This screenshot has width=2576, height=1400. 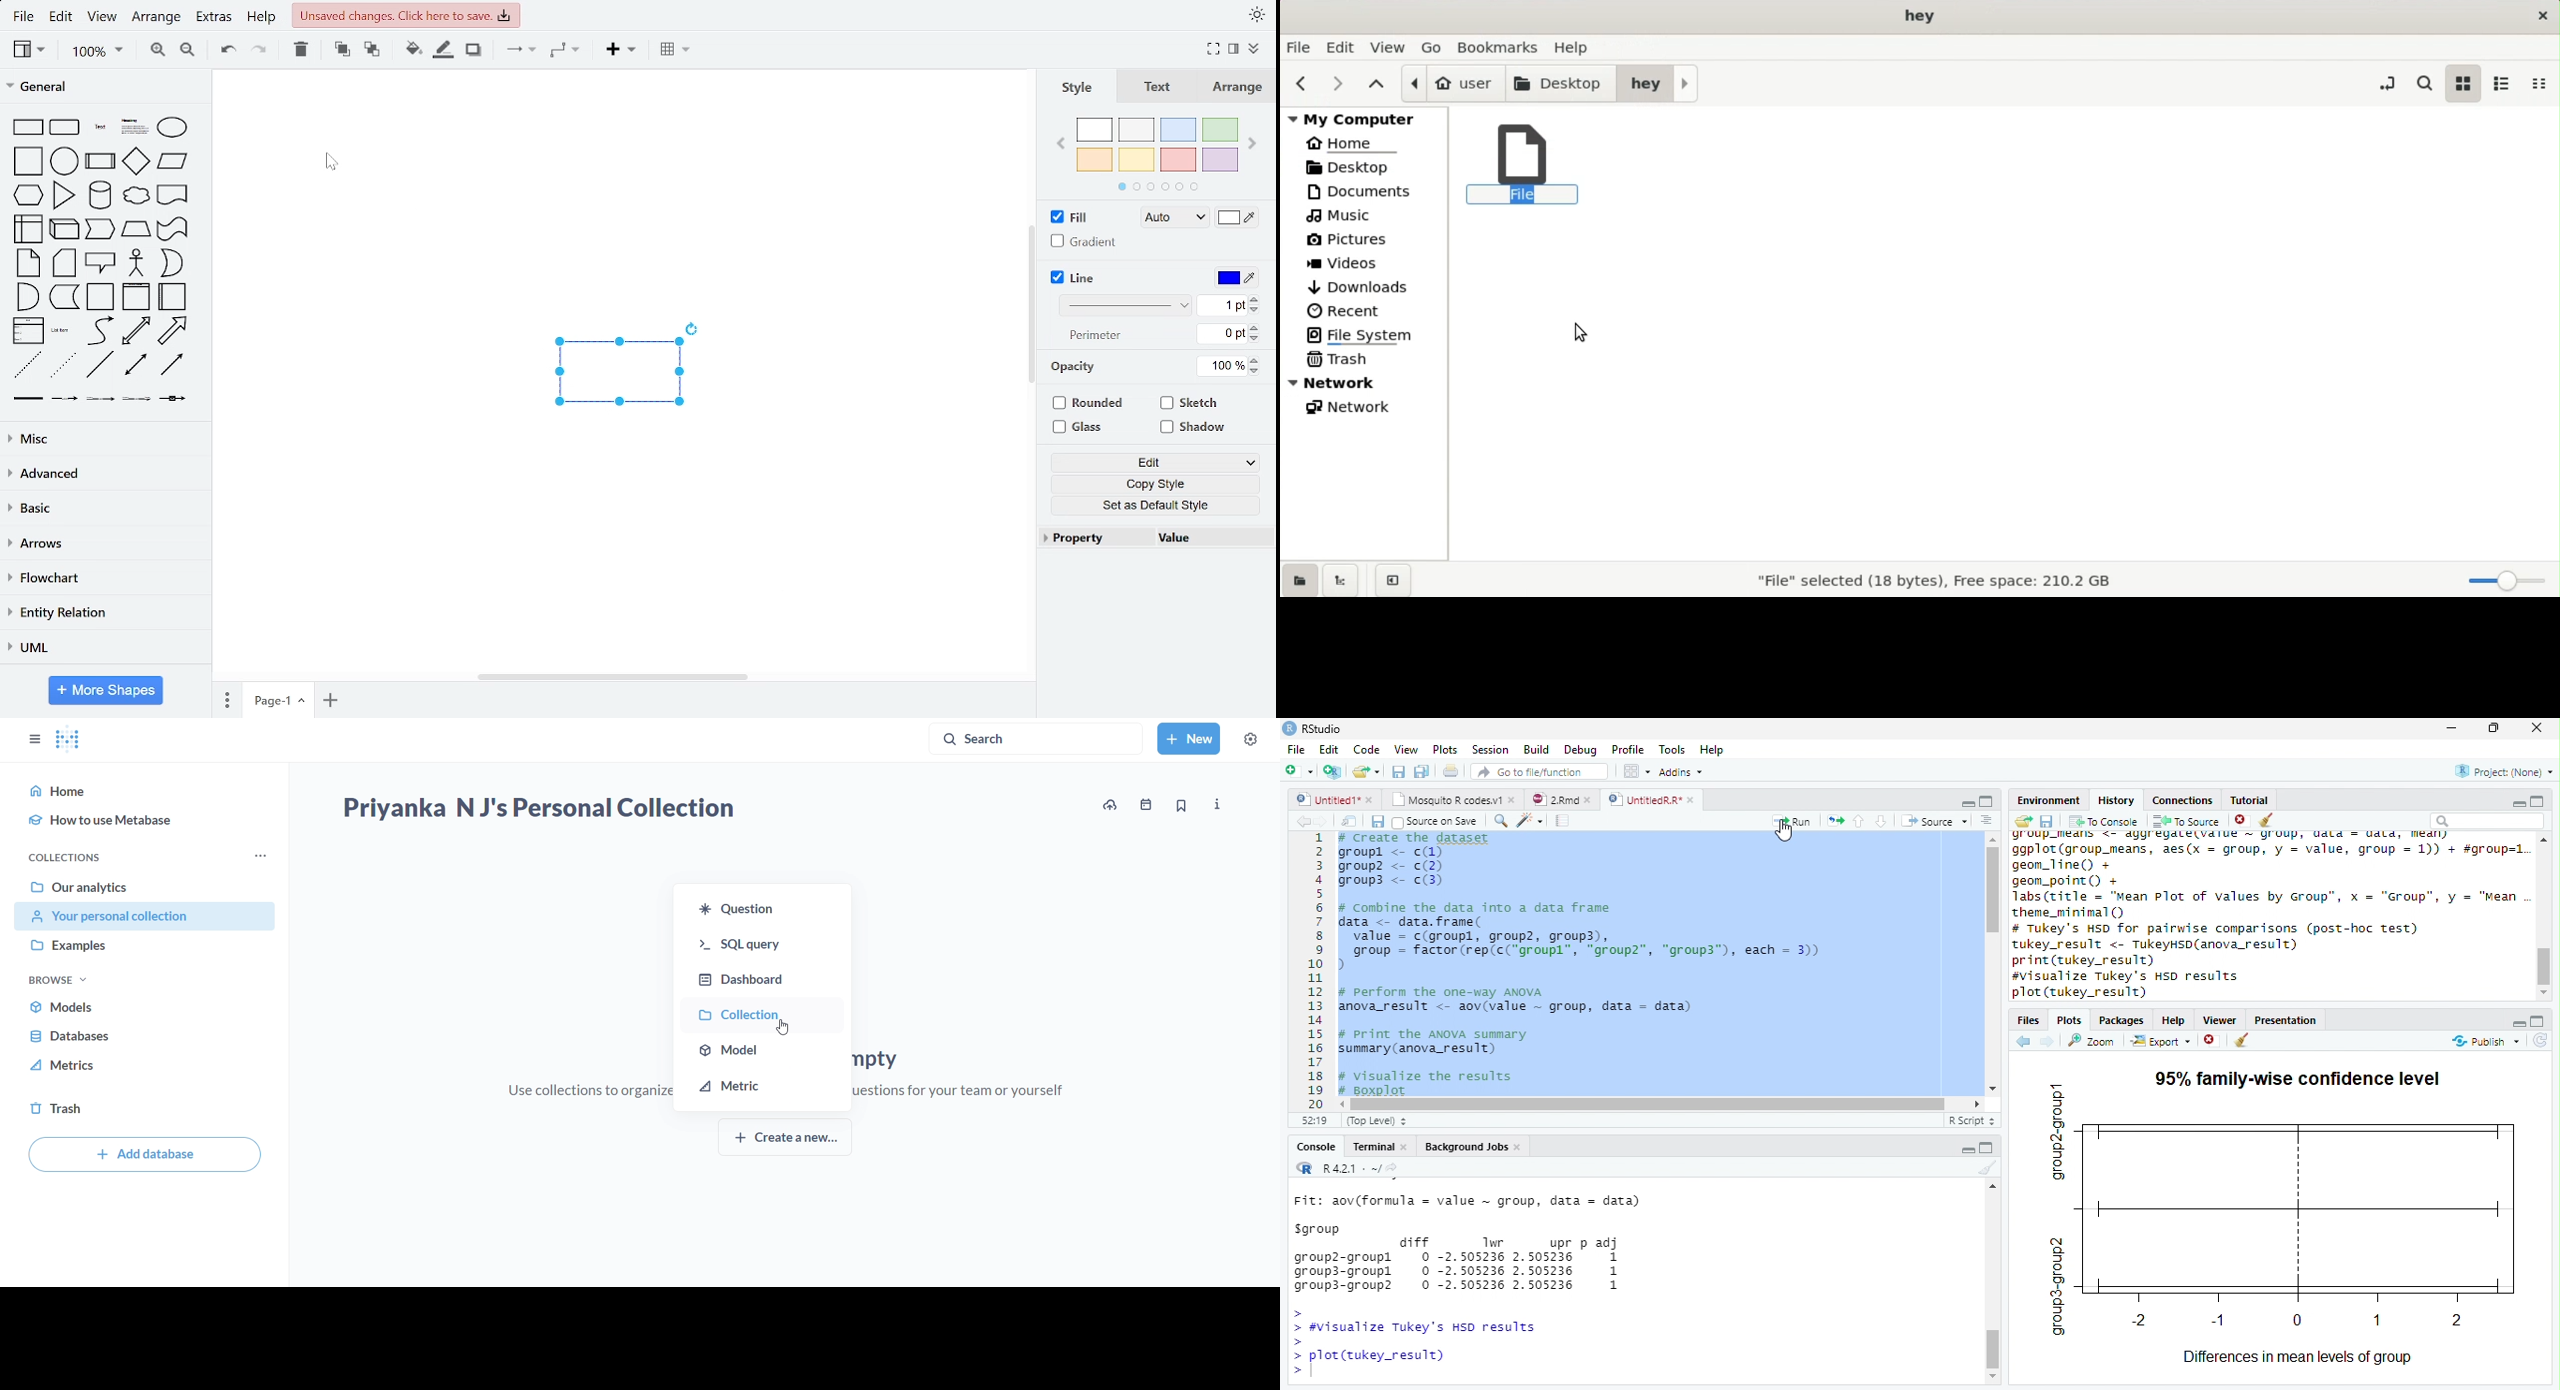 What do you see at coordinates (1316, 1149) in the screenshot?
I see `Console` at bounding box center [1316, 1149].